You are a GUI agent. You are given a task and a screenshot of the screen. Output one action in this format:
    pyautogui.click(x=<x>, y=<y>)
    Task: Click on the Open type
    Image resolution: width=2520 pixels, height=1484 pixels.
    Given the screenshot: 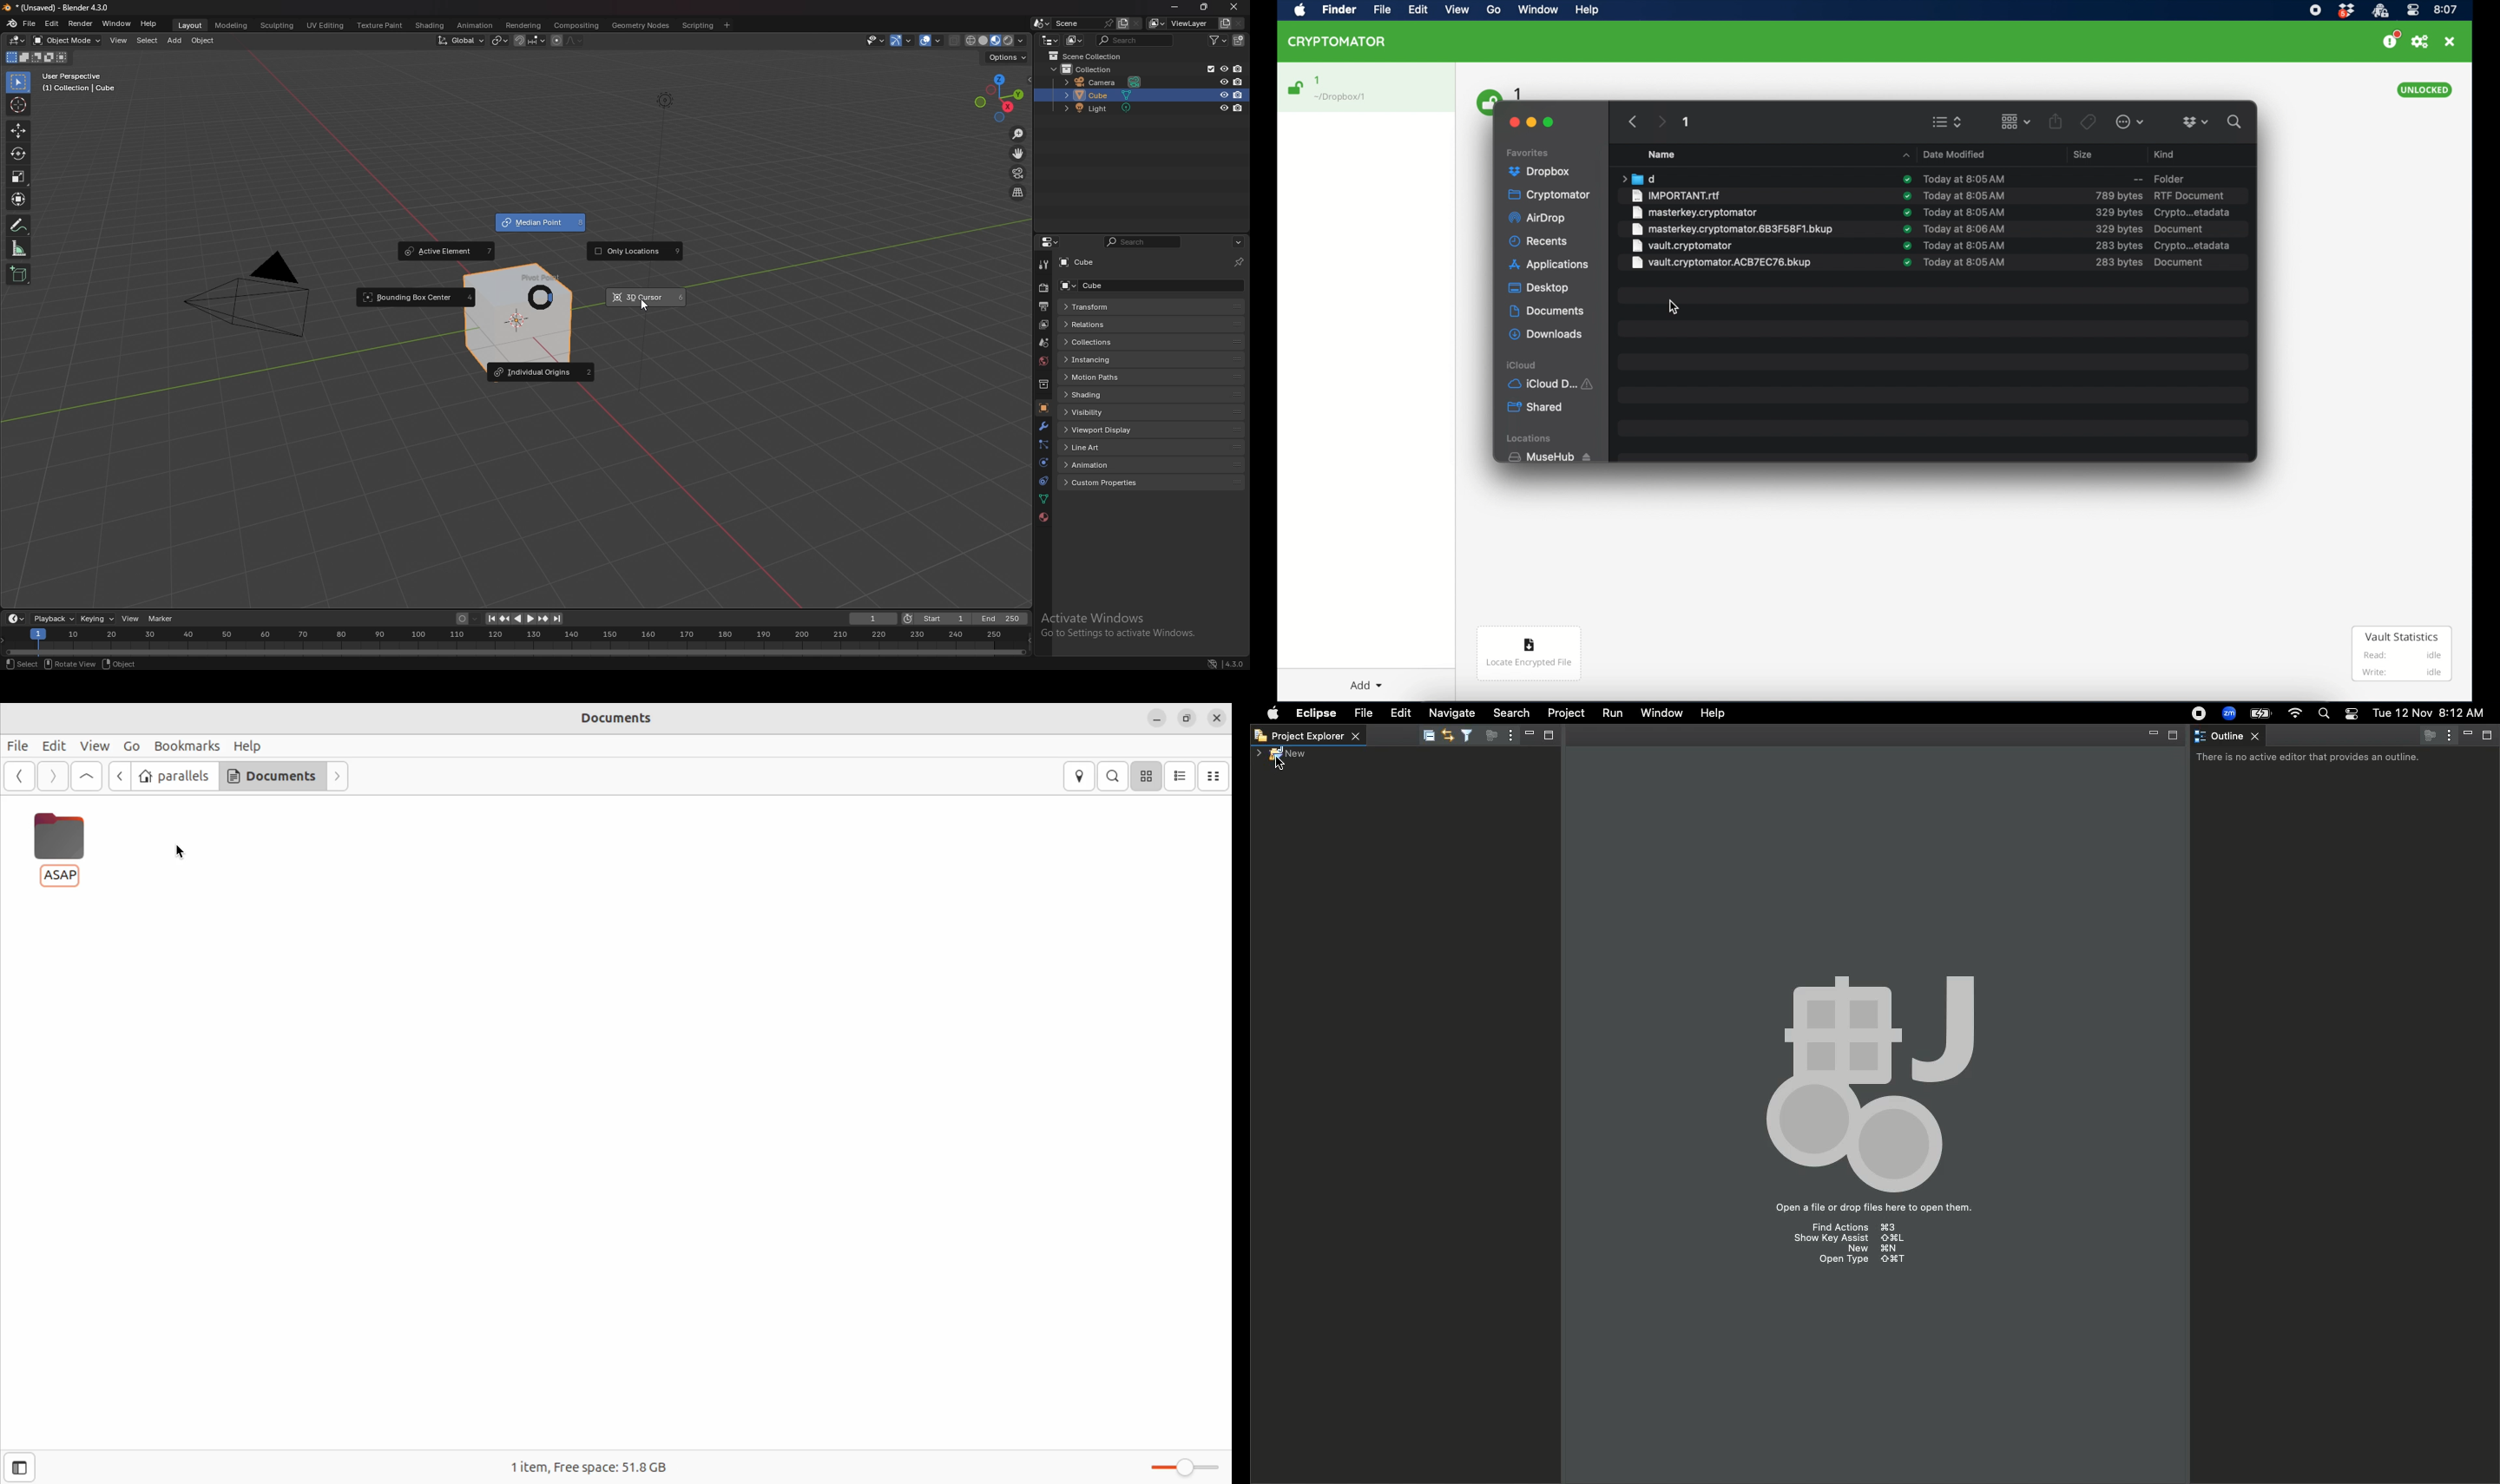 What is the action you would take?
    pyautogui.click(x=1862, y=1262)
    